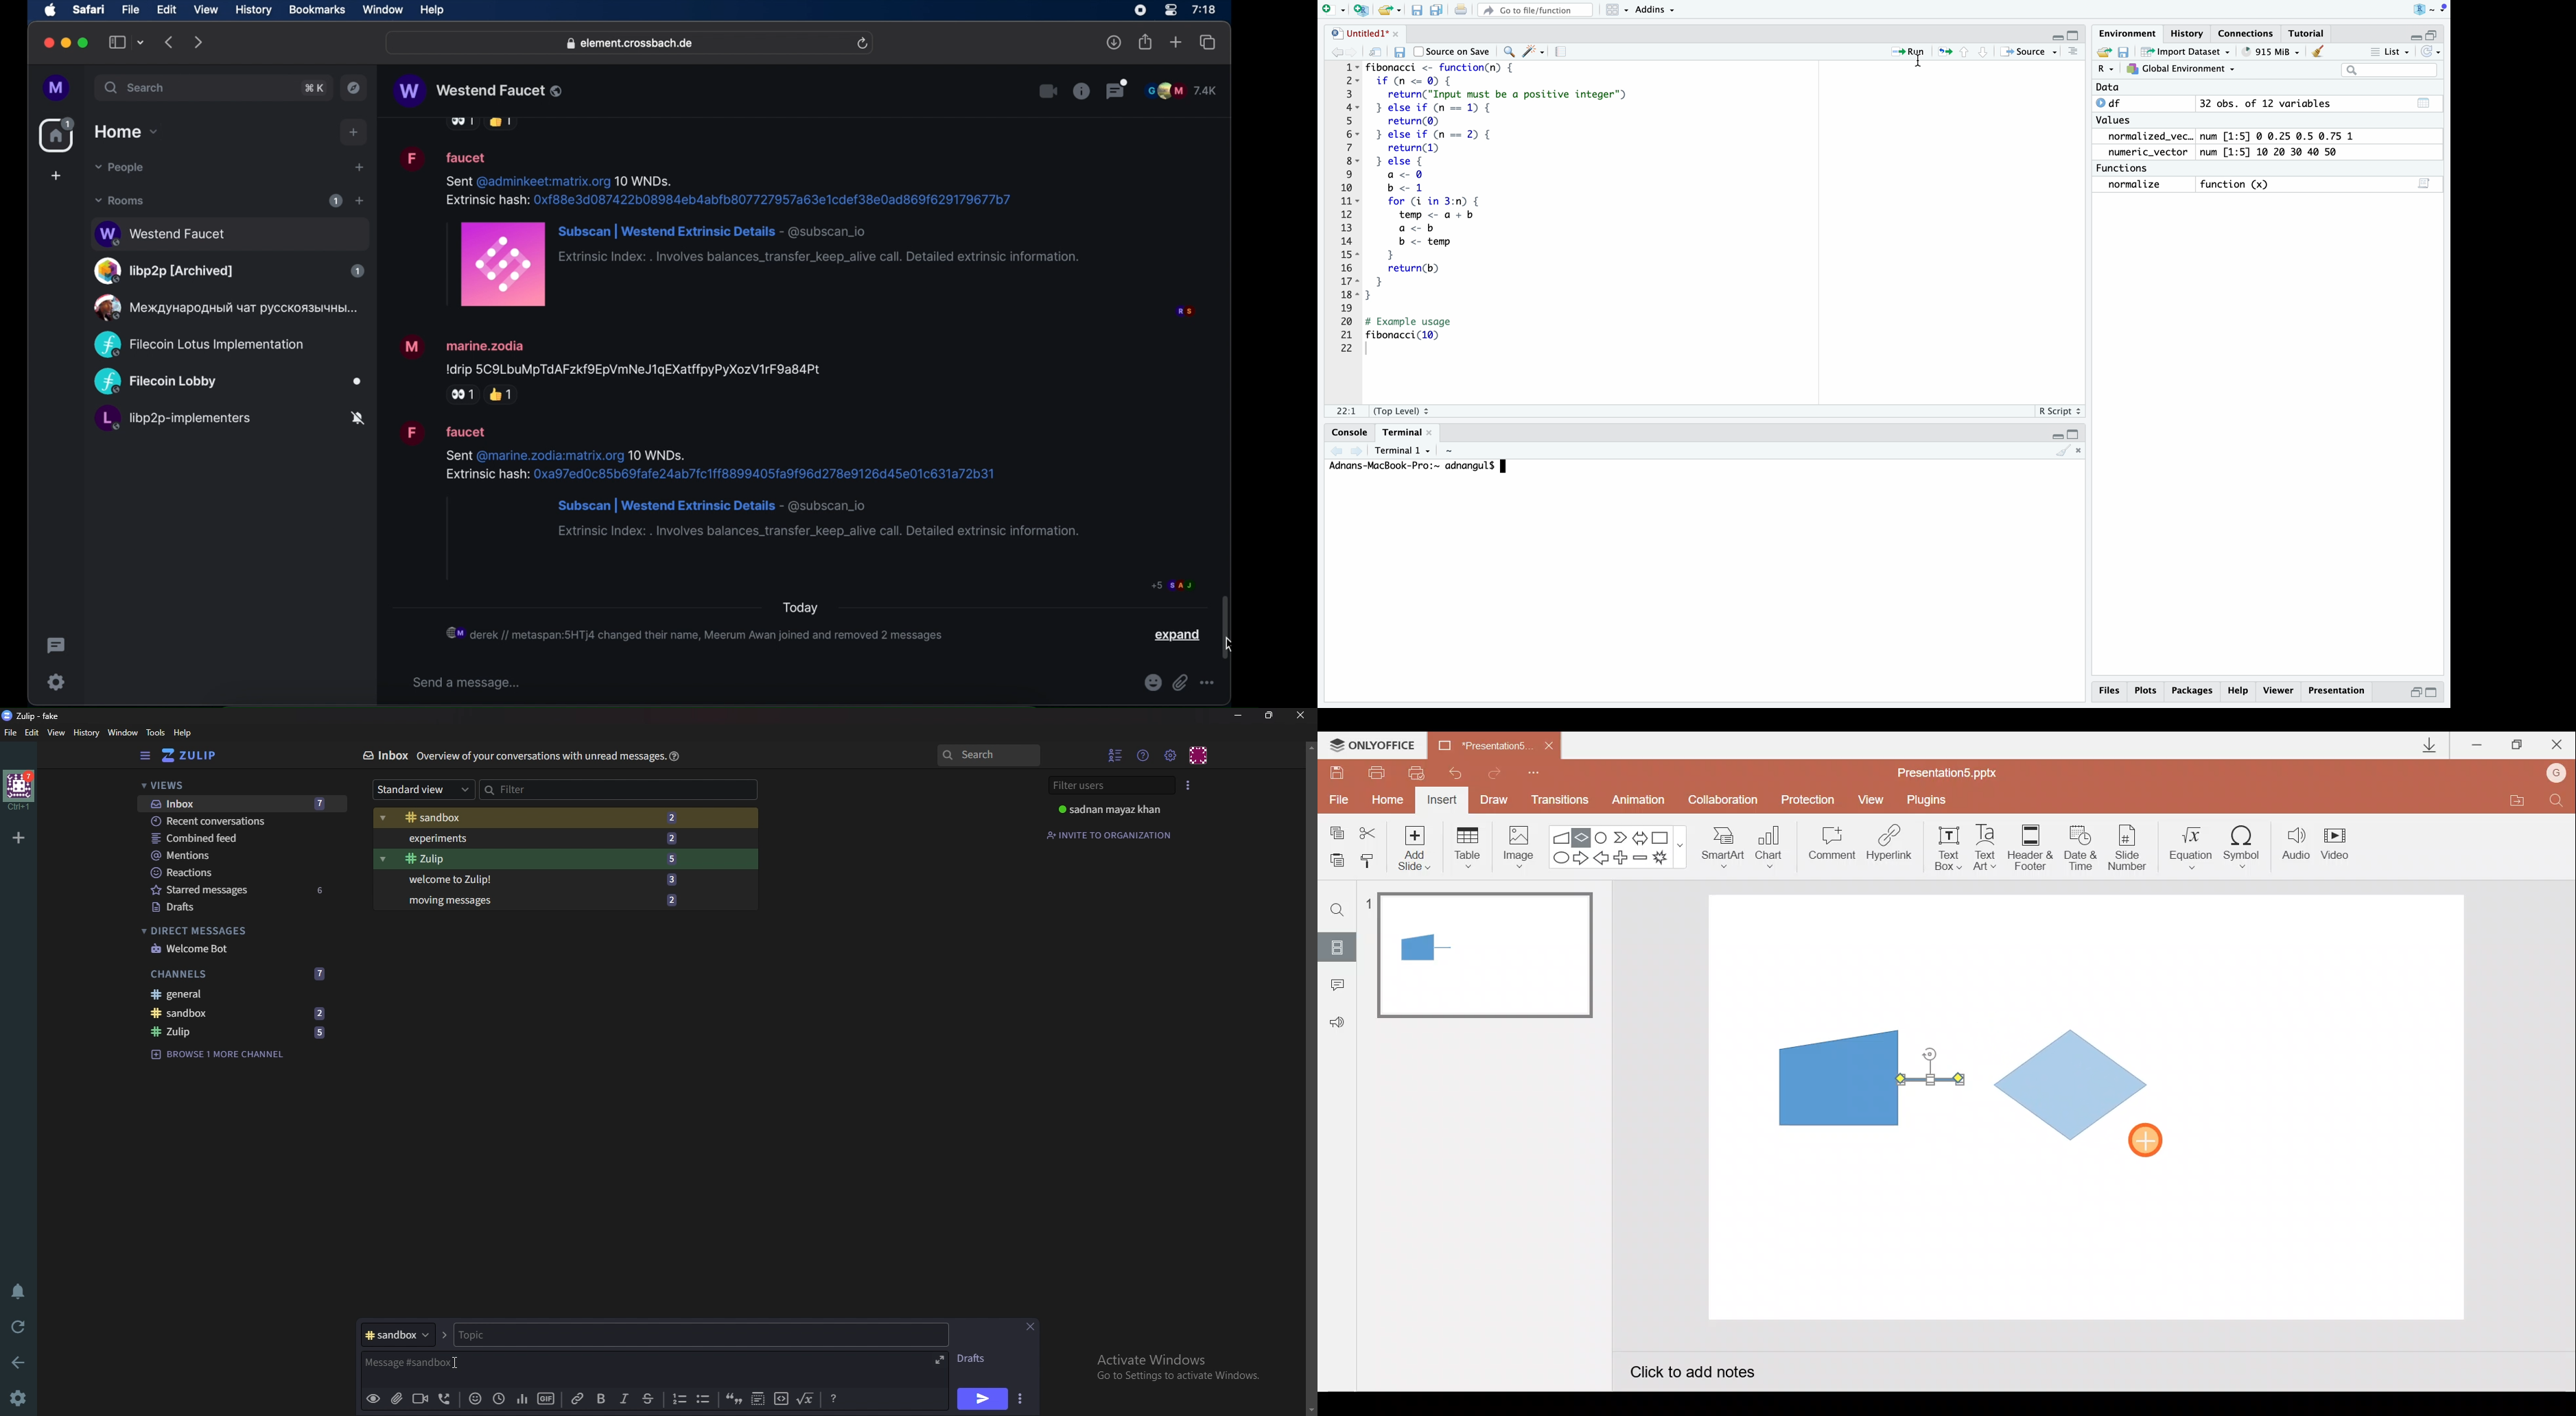  What do you see at coordinates (1417, 845) in the screenshot?
I see `Add slide` at bounding box center [1417, 845].